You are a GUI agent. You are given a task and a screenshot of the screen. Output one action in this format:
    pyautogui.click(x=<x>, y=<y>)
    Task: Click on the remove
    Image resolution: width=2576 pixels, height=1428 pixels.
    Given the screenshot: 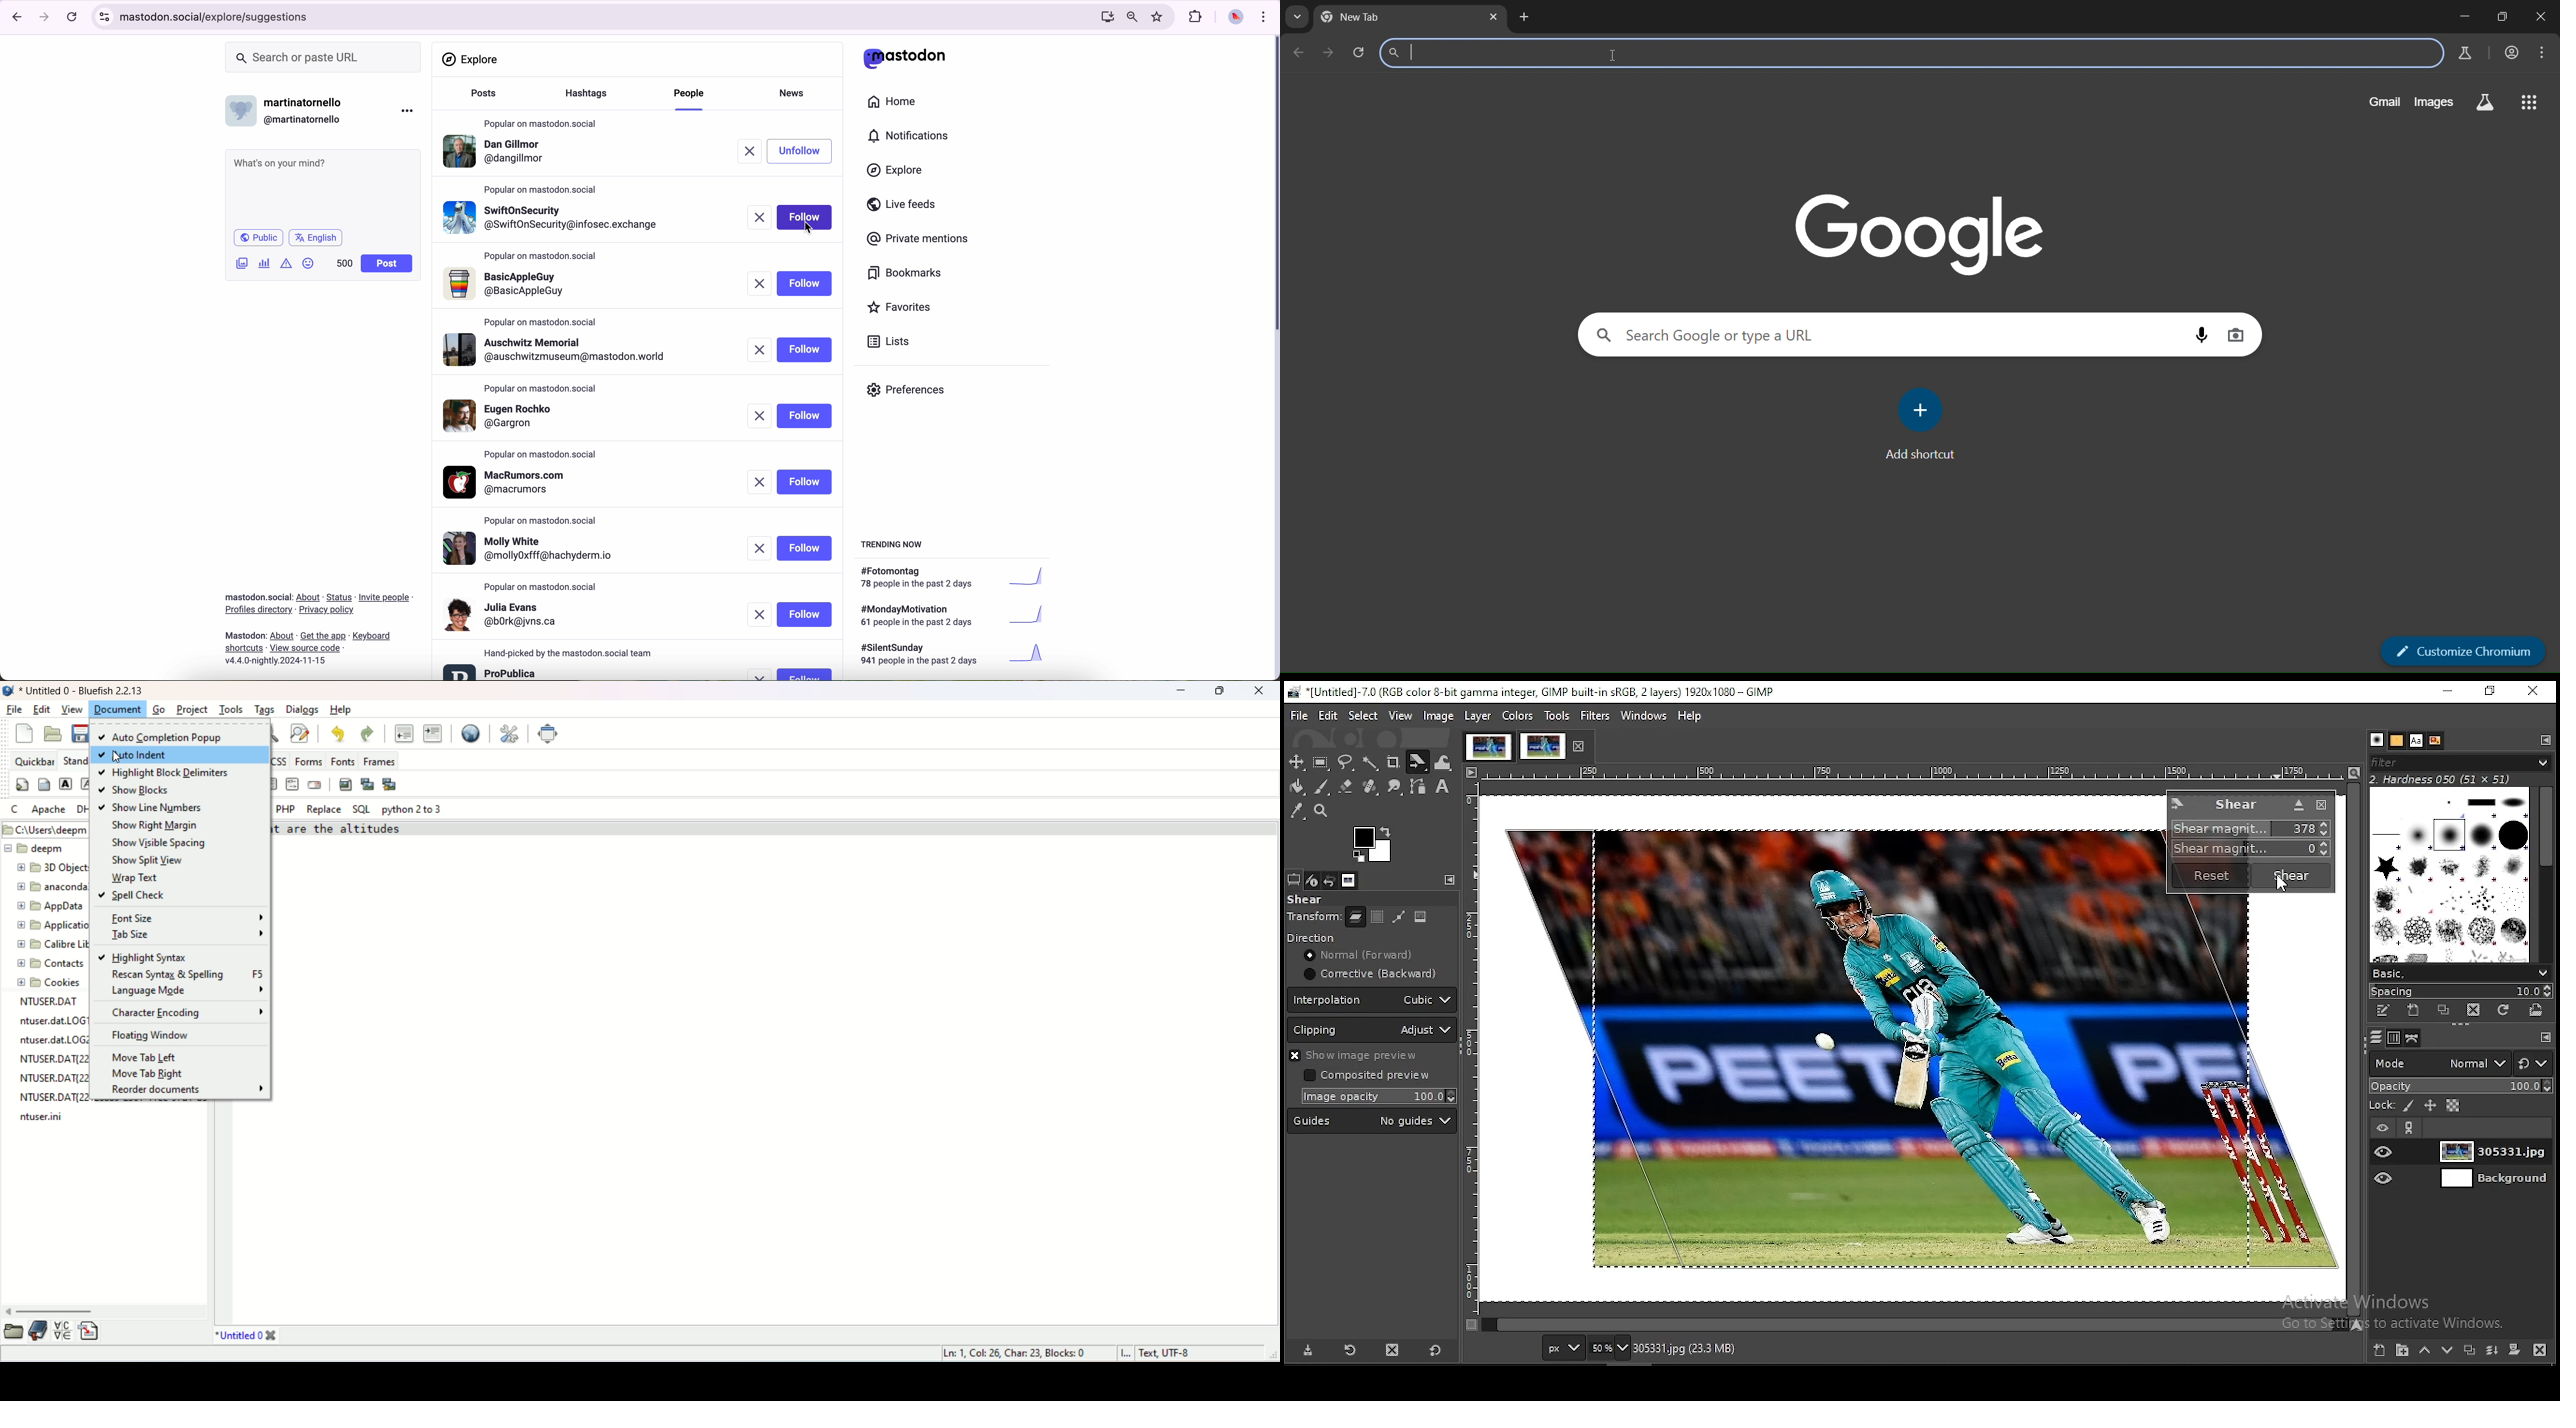 What is the action you would take?
    pyautogui.click(x=759, y=549)
    